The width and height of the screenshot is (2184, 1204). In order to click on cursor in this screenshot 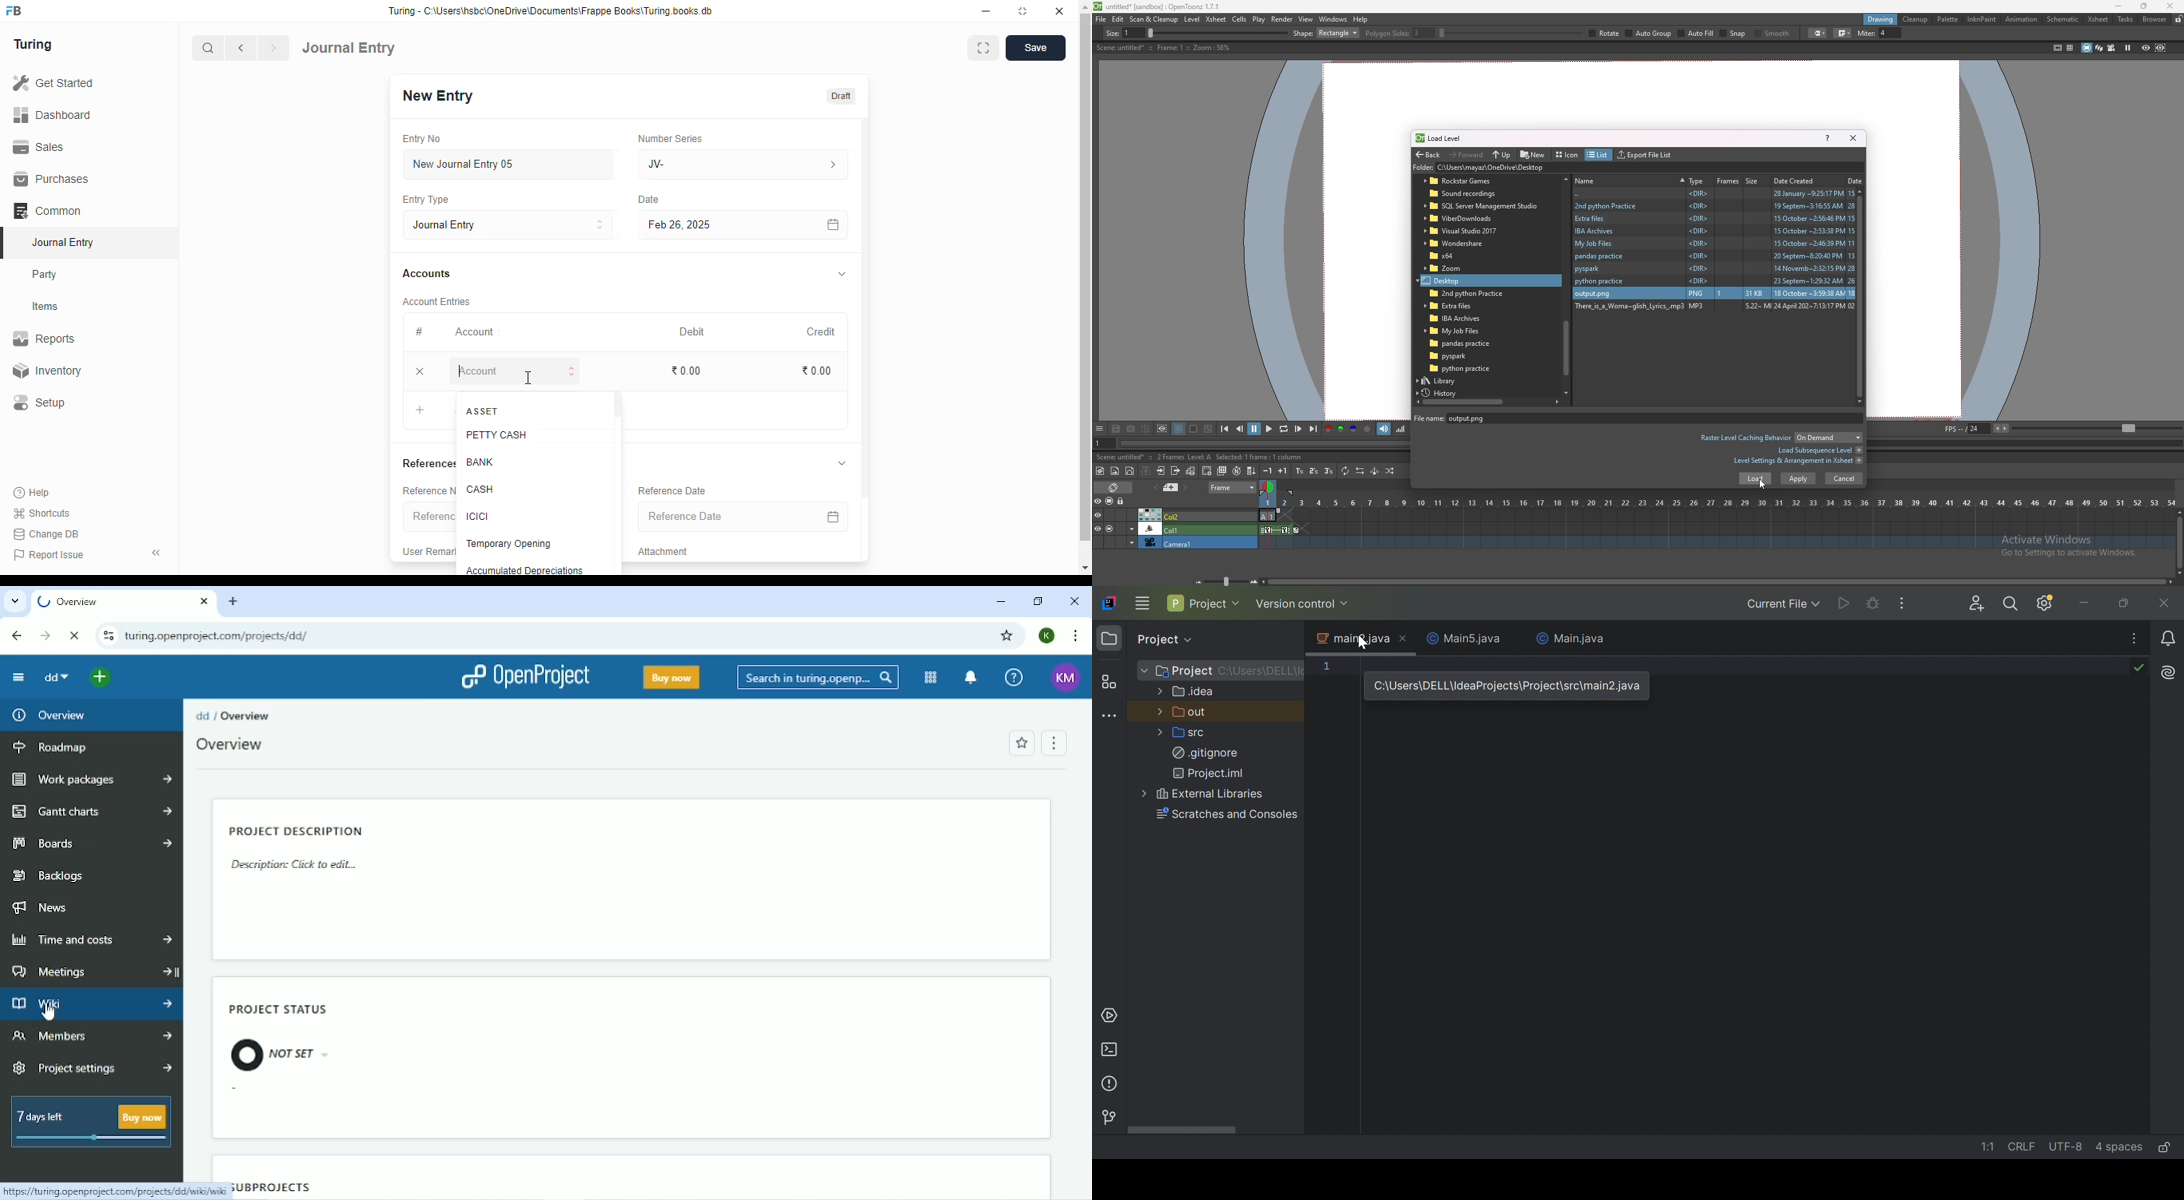, I will do `click(528, 378)`.